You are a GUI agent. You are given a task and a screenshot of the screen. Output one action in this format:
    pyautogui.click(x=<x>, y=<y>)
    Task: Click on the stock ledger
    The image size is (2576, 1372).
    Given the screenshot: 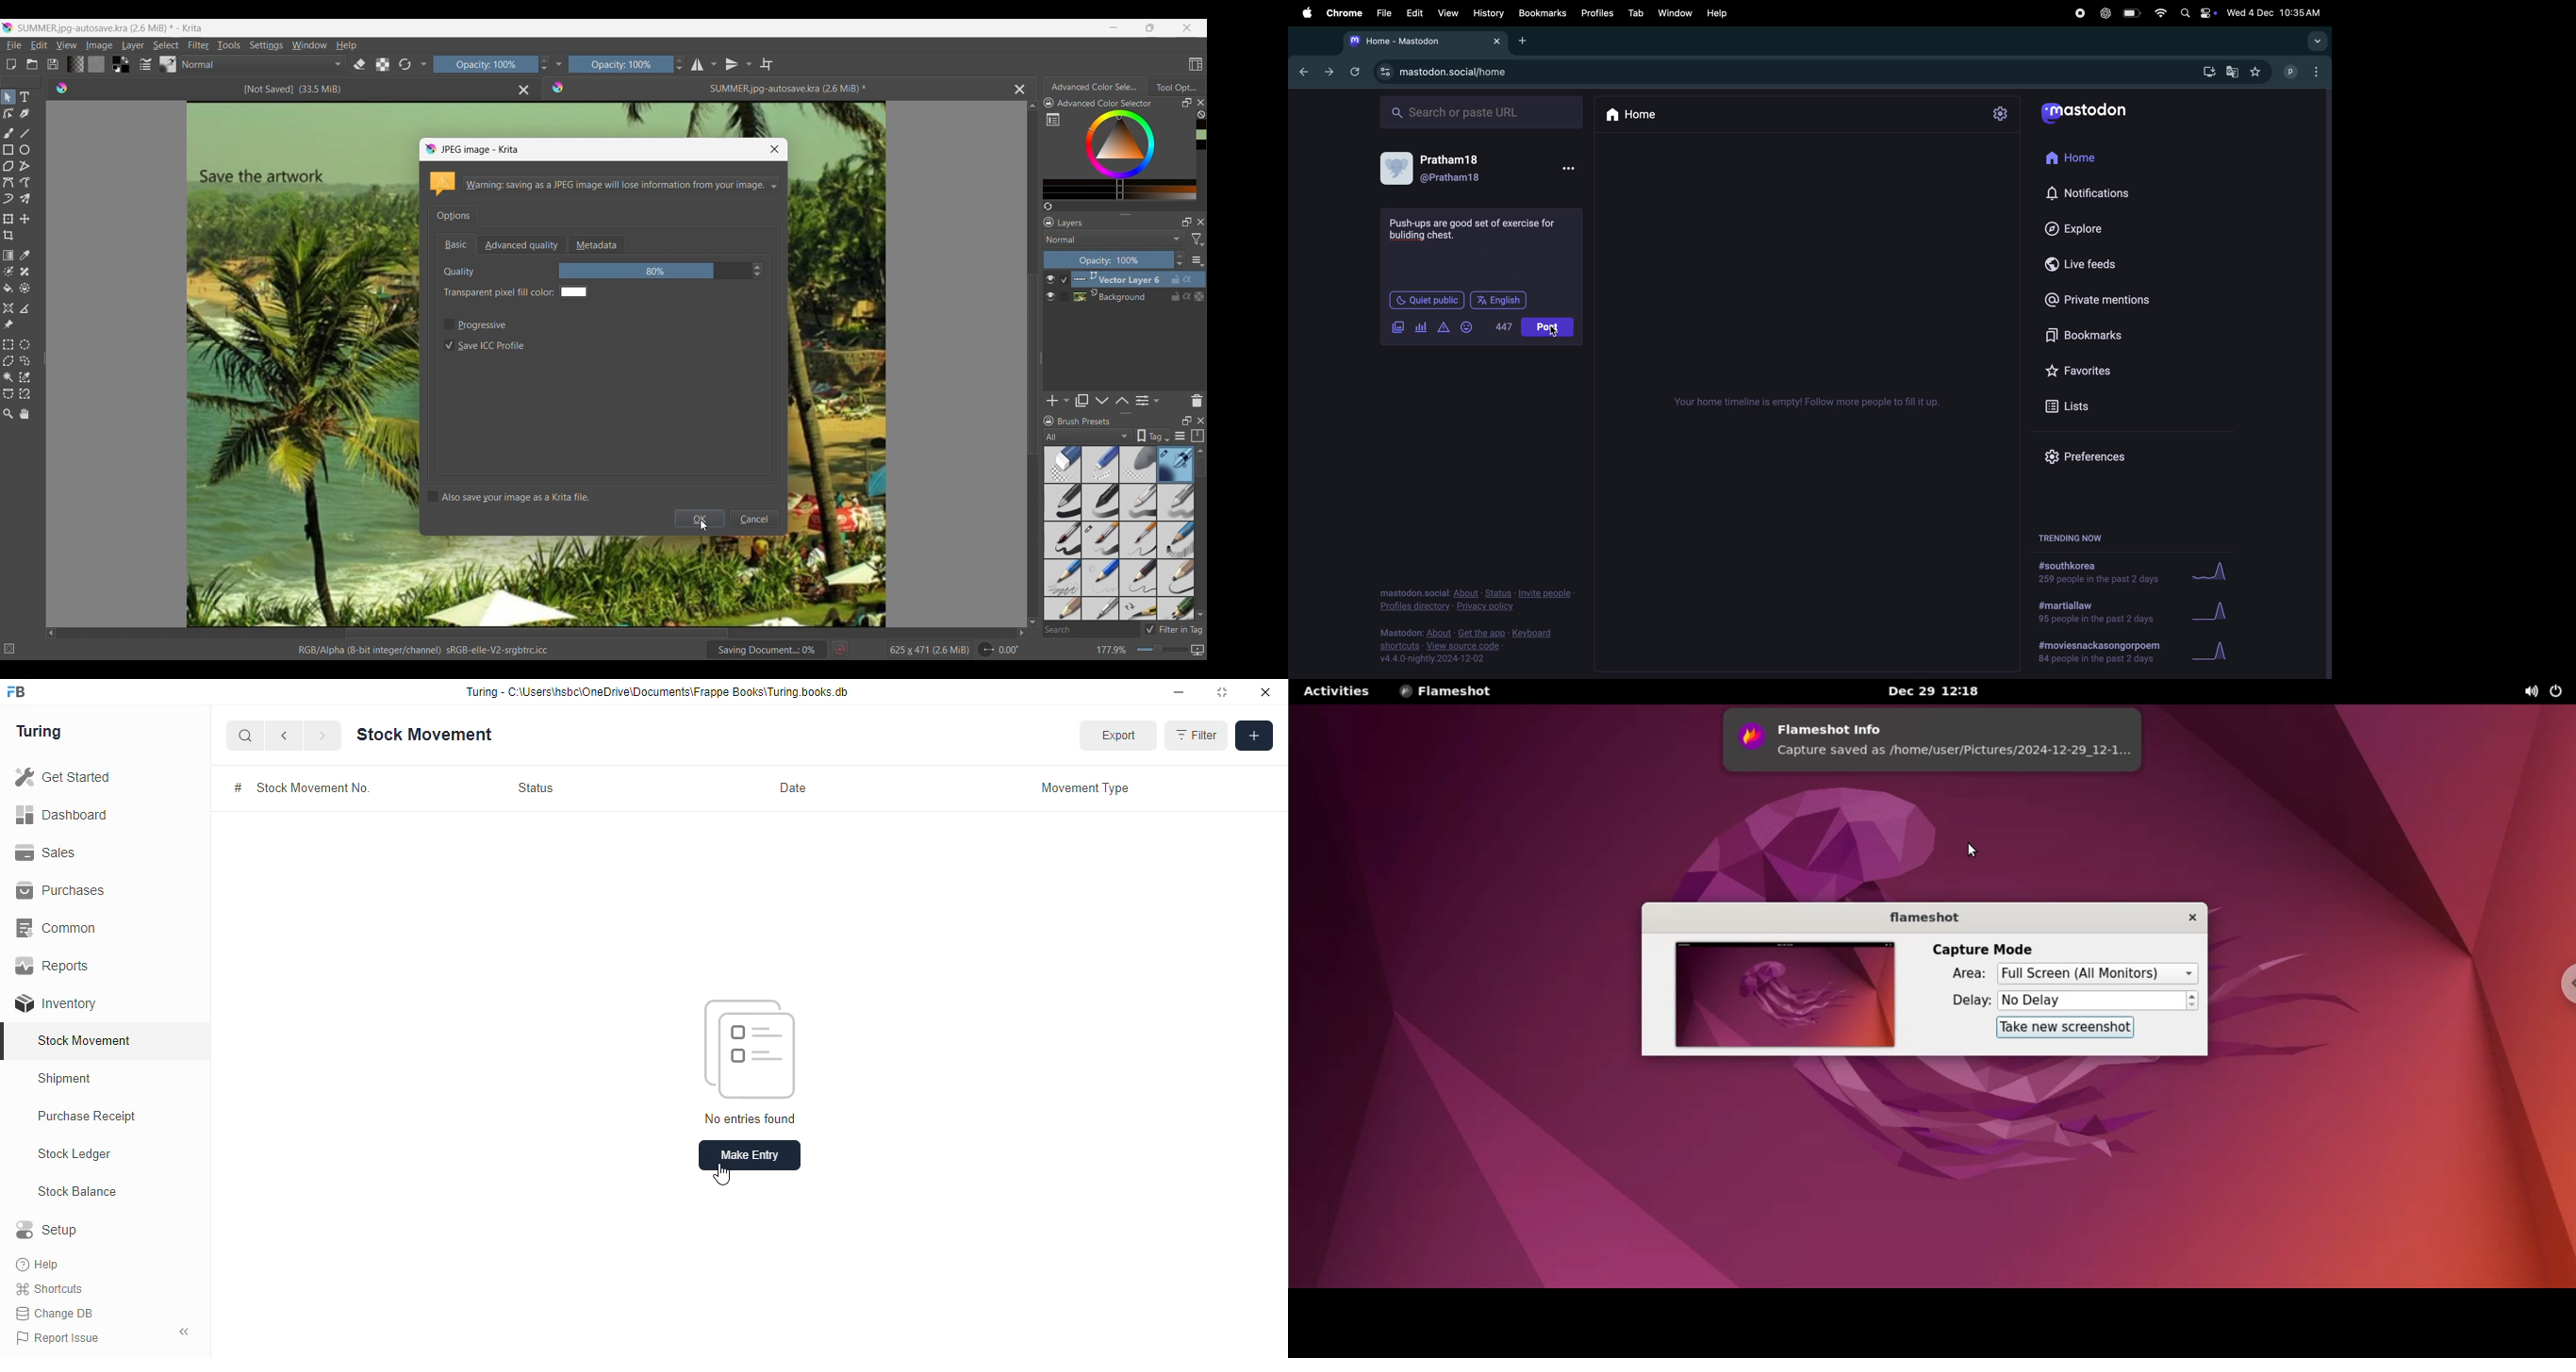 What is the action you would take?
    pyautogui.click(x=75, y=1154)
    